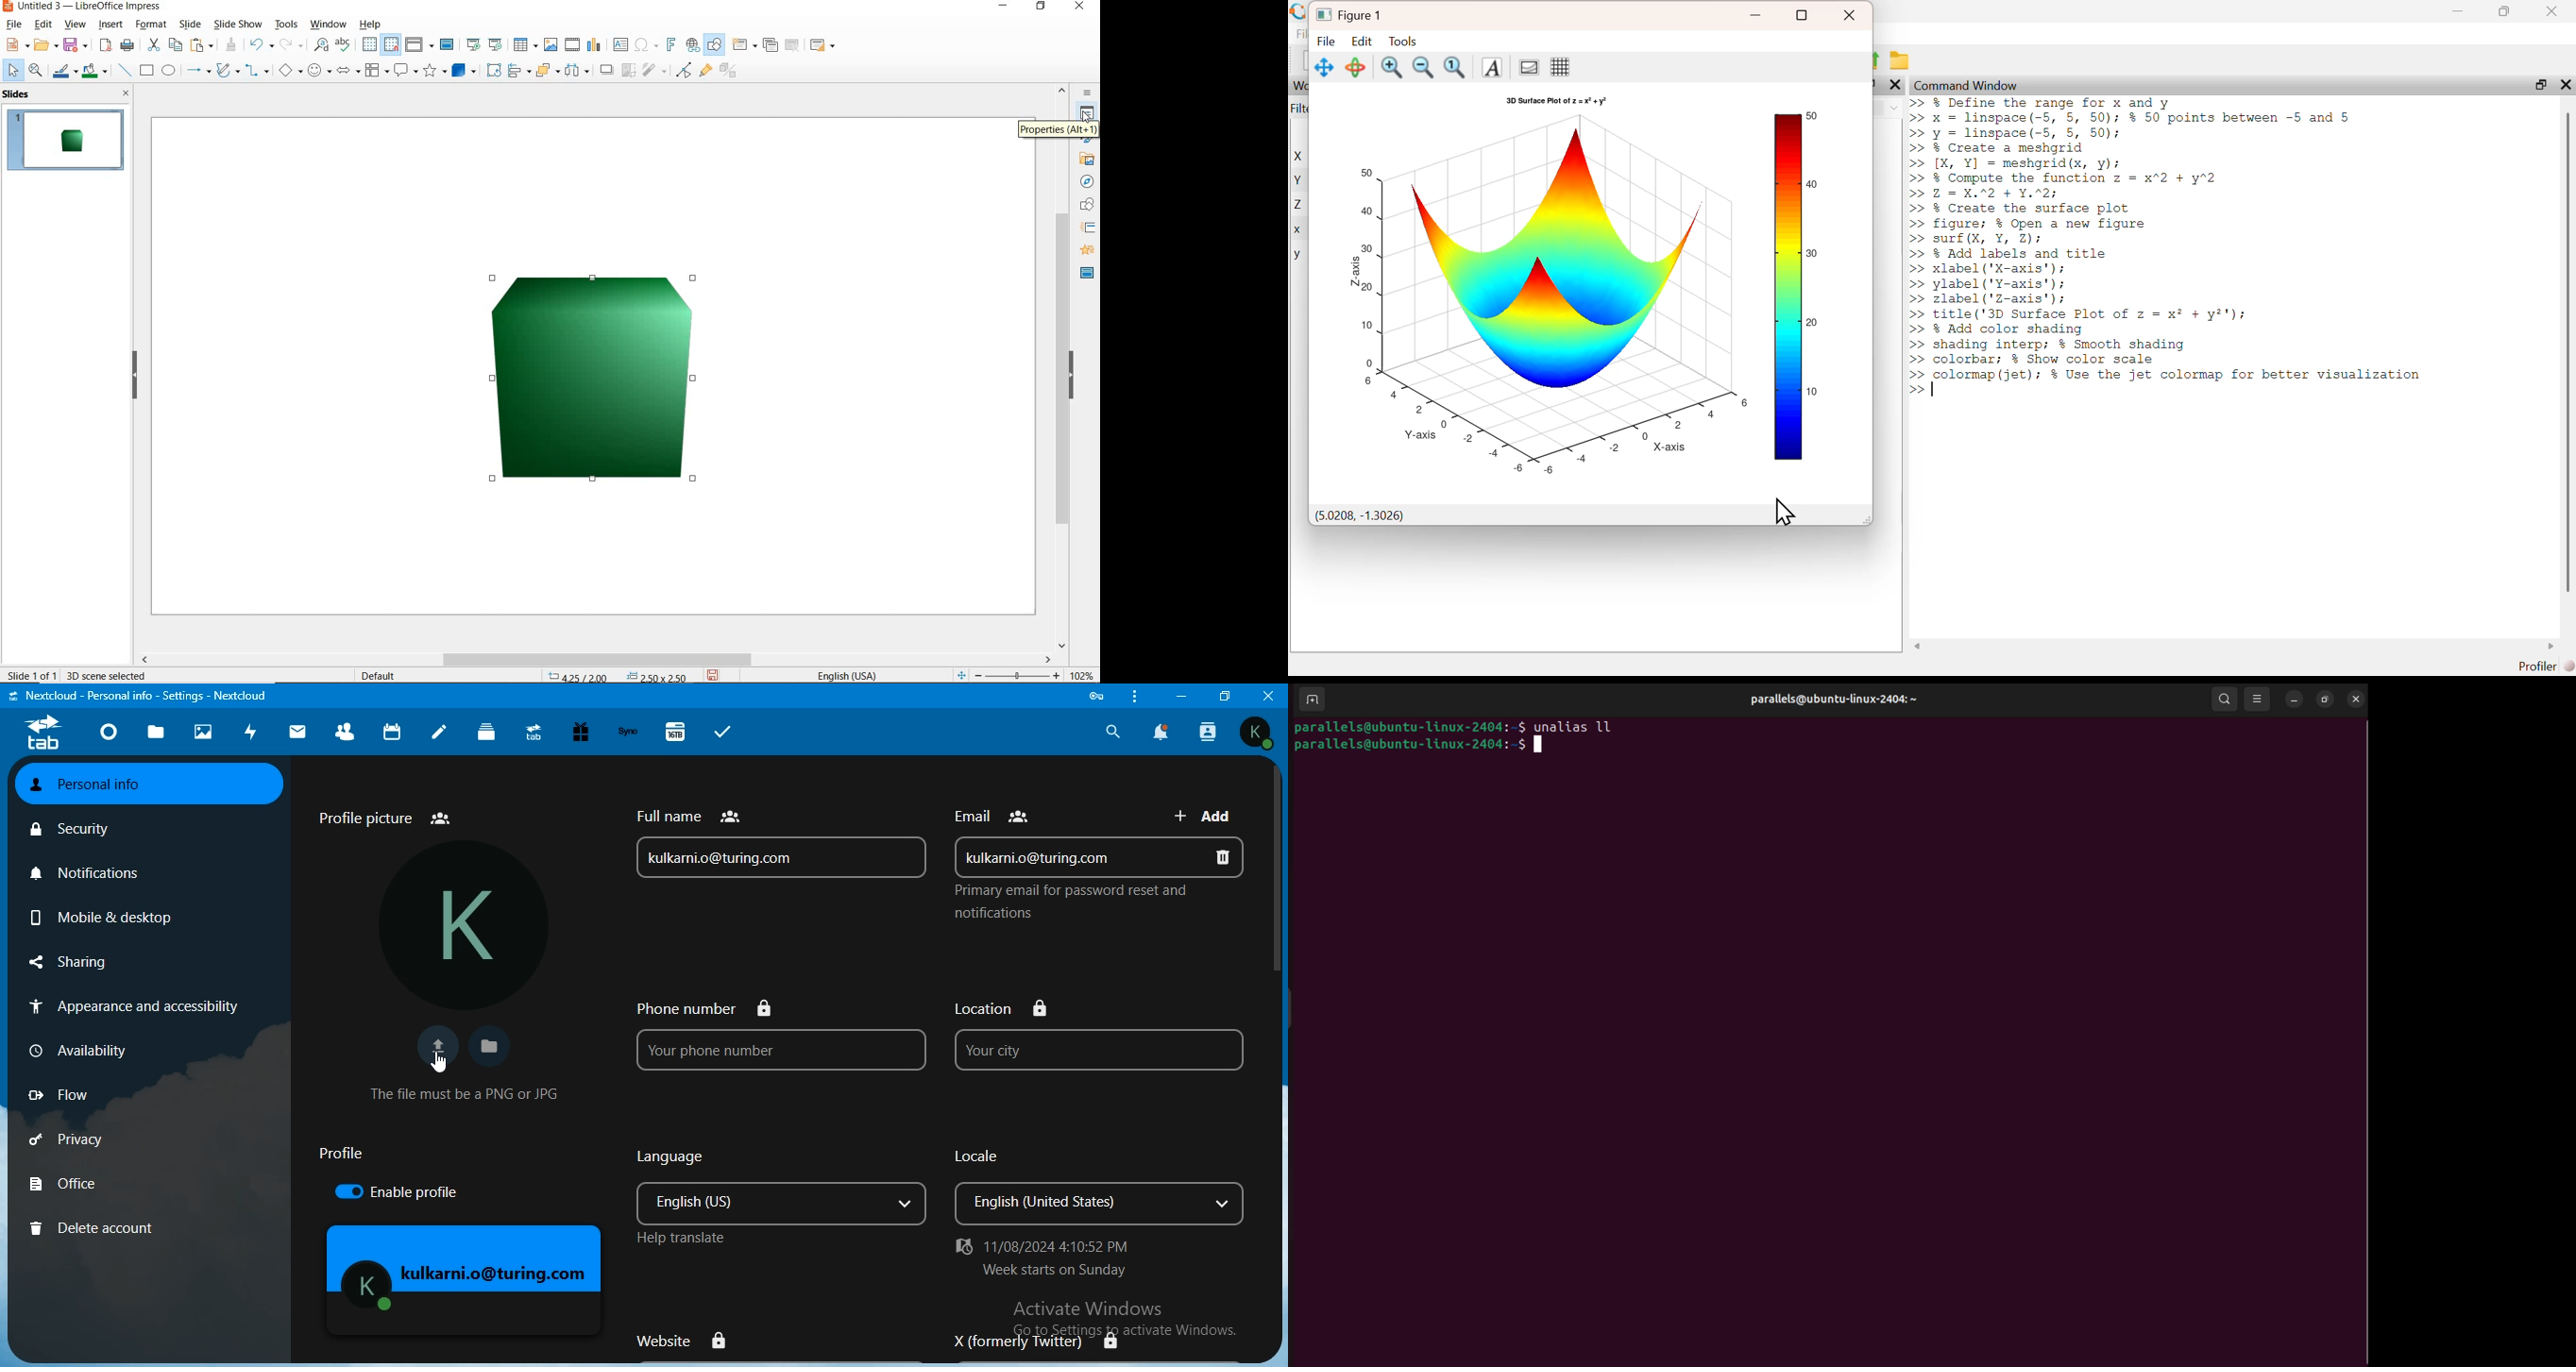 The width and height of the screenshot is (2576, 1372). What do you see at coordinates (770, 43) in the screenshot?
I see `duplicate slide` at bounding box center [770, 43].